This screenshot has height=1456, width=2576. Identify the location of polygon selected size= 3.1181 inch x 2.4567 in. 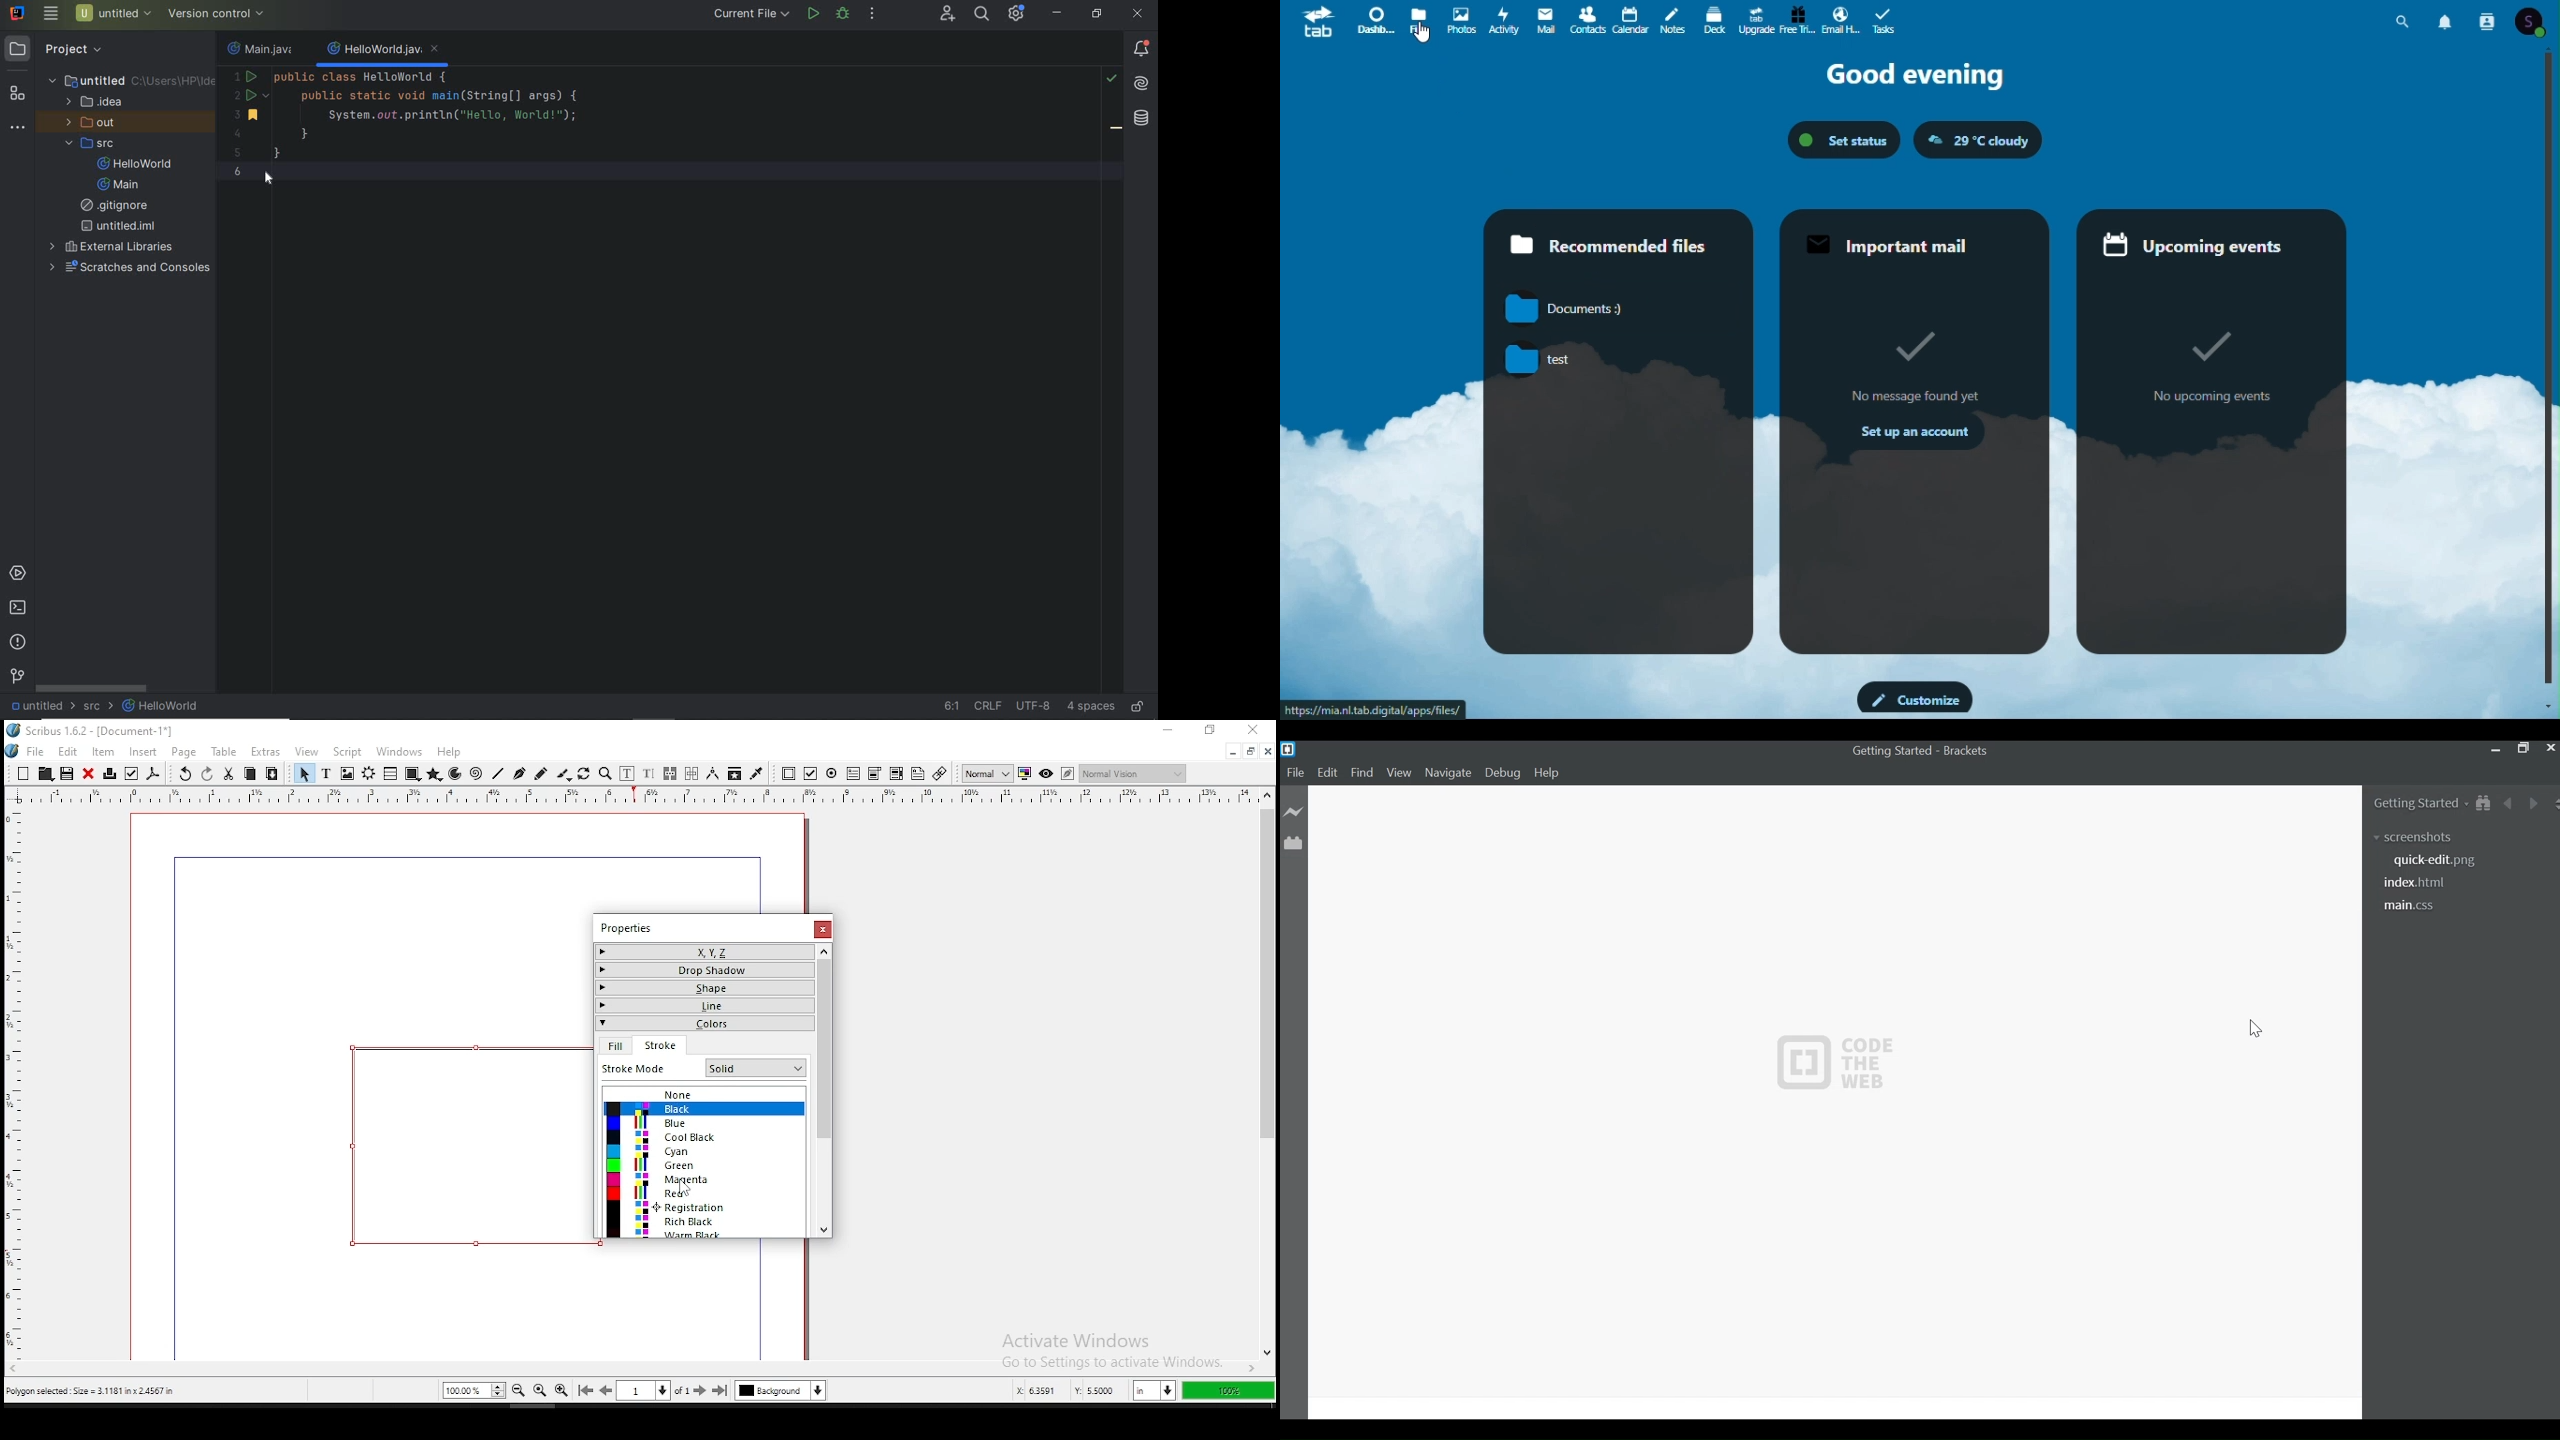
(94, 1393).